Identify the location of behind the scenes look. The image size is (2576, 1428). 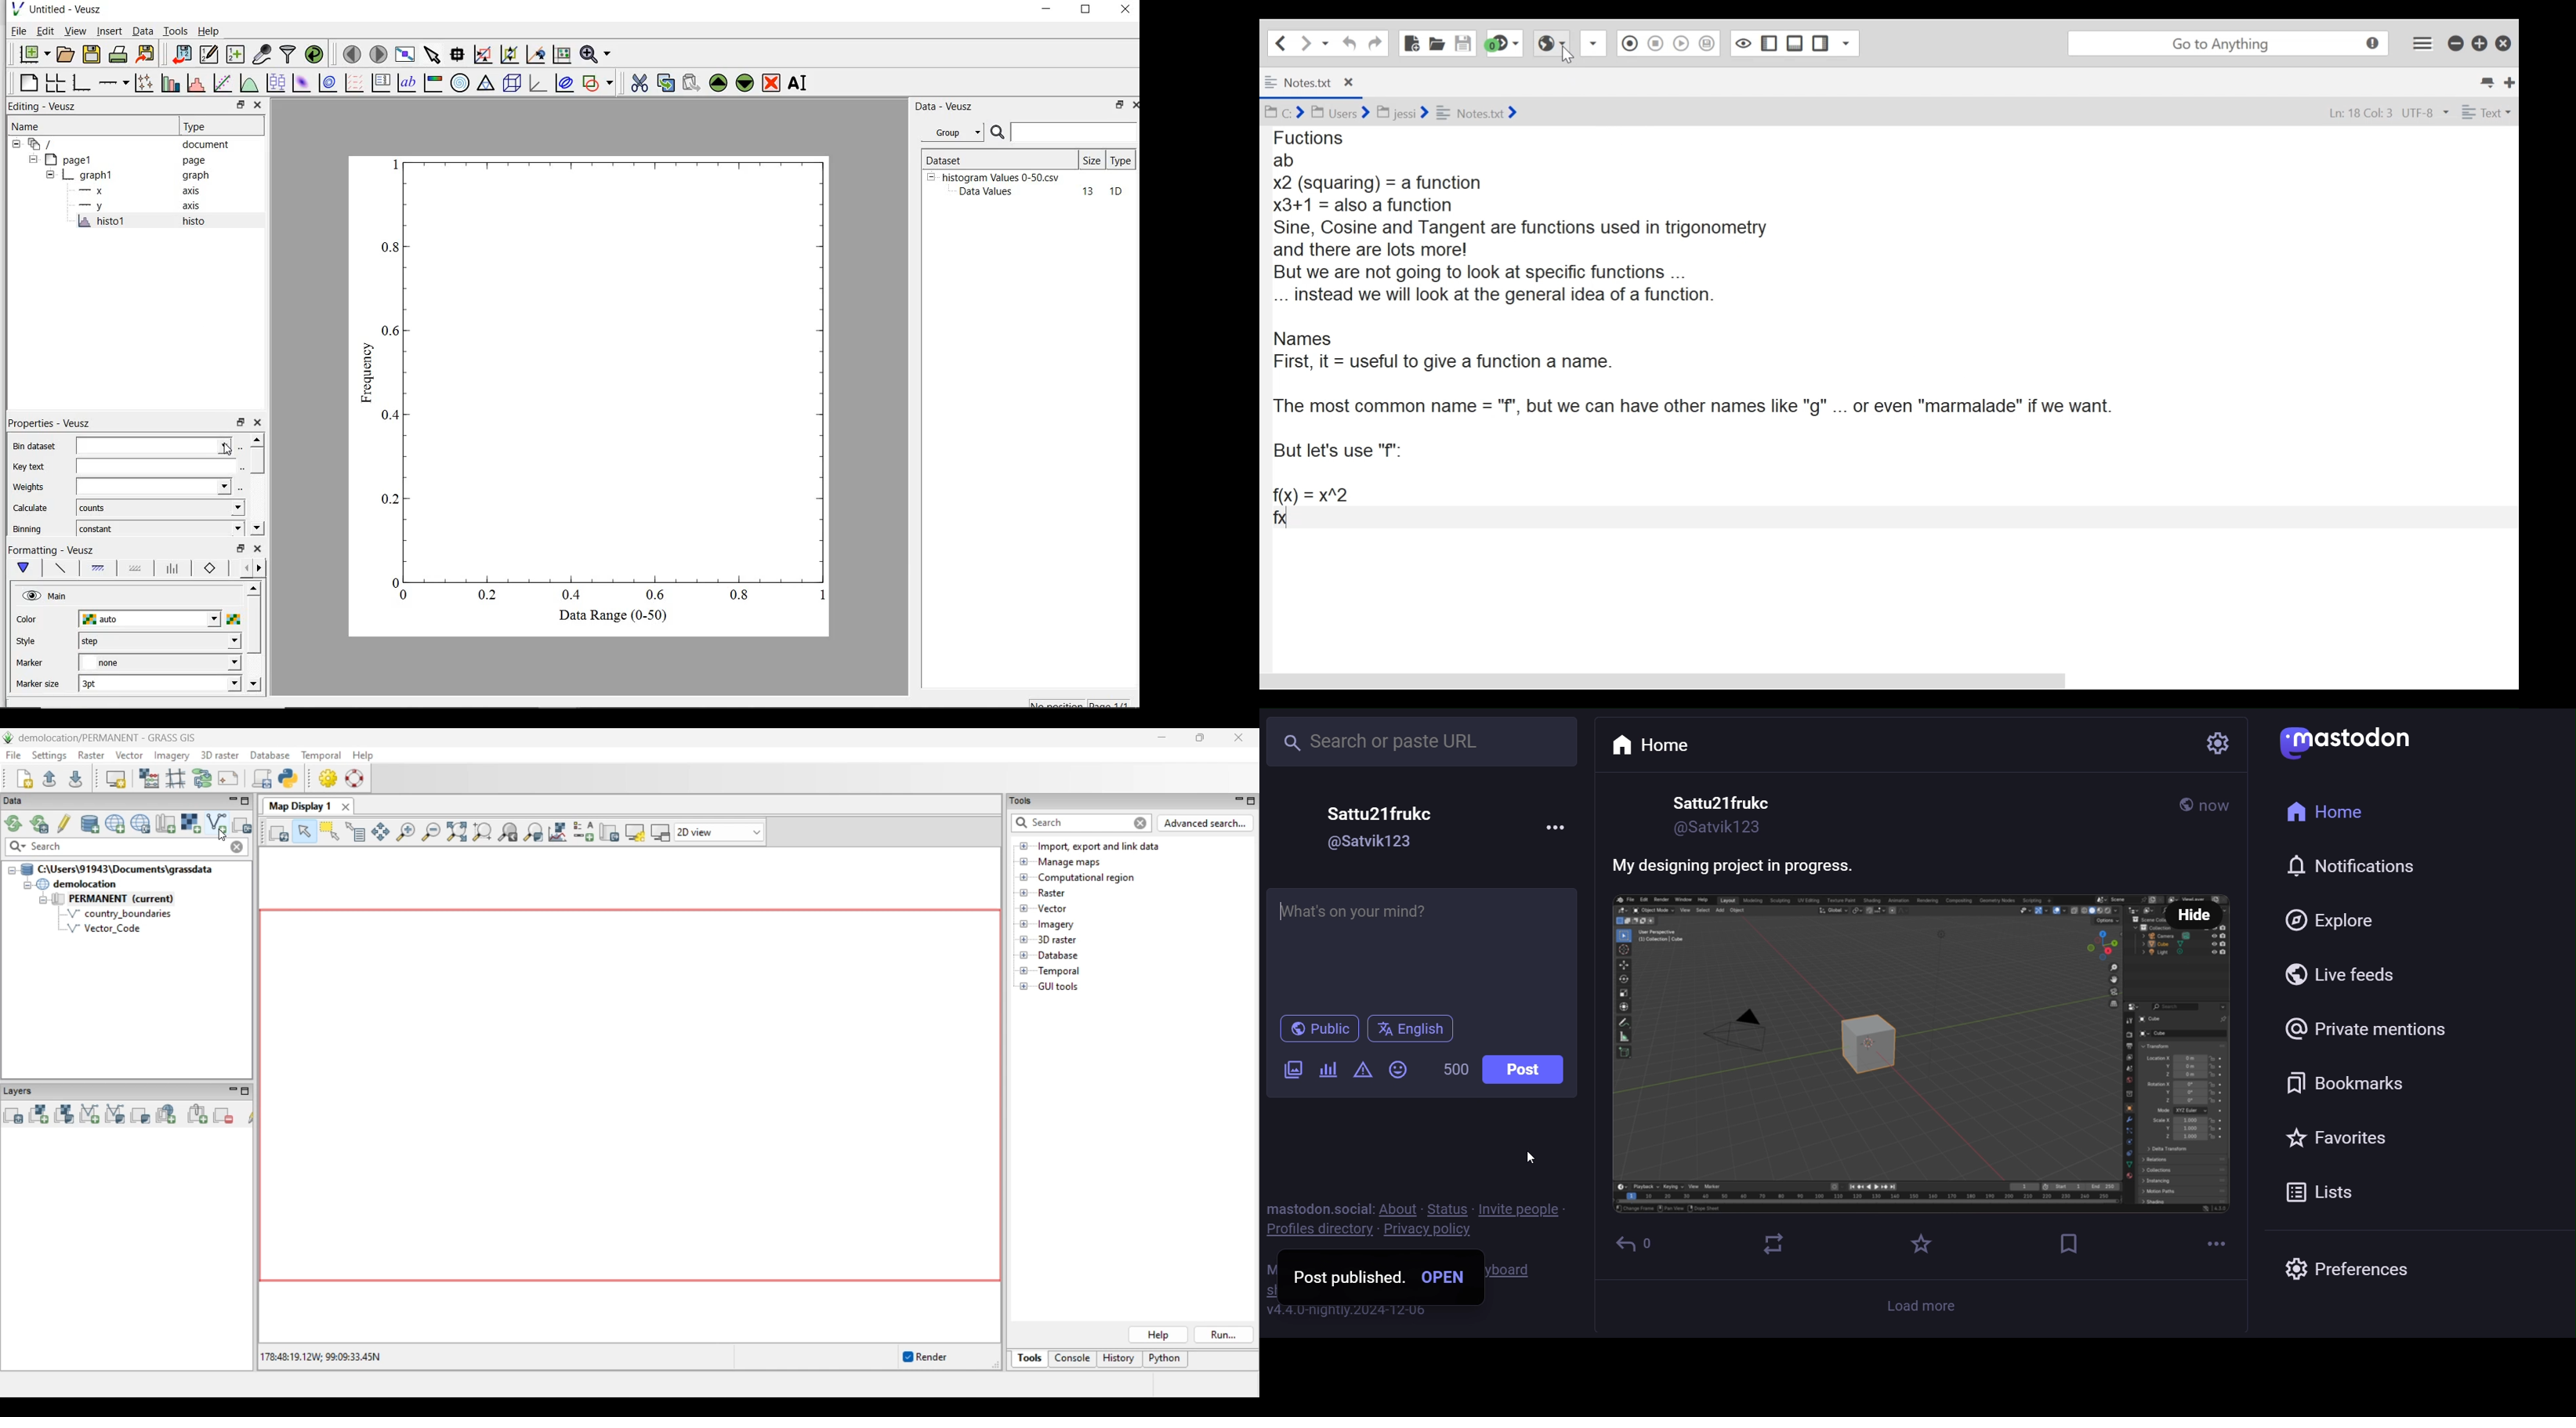
(1887, 1055).